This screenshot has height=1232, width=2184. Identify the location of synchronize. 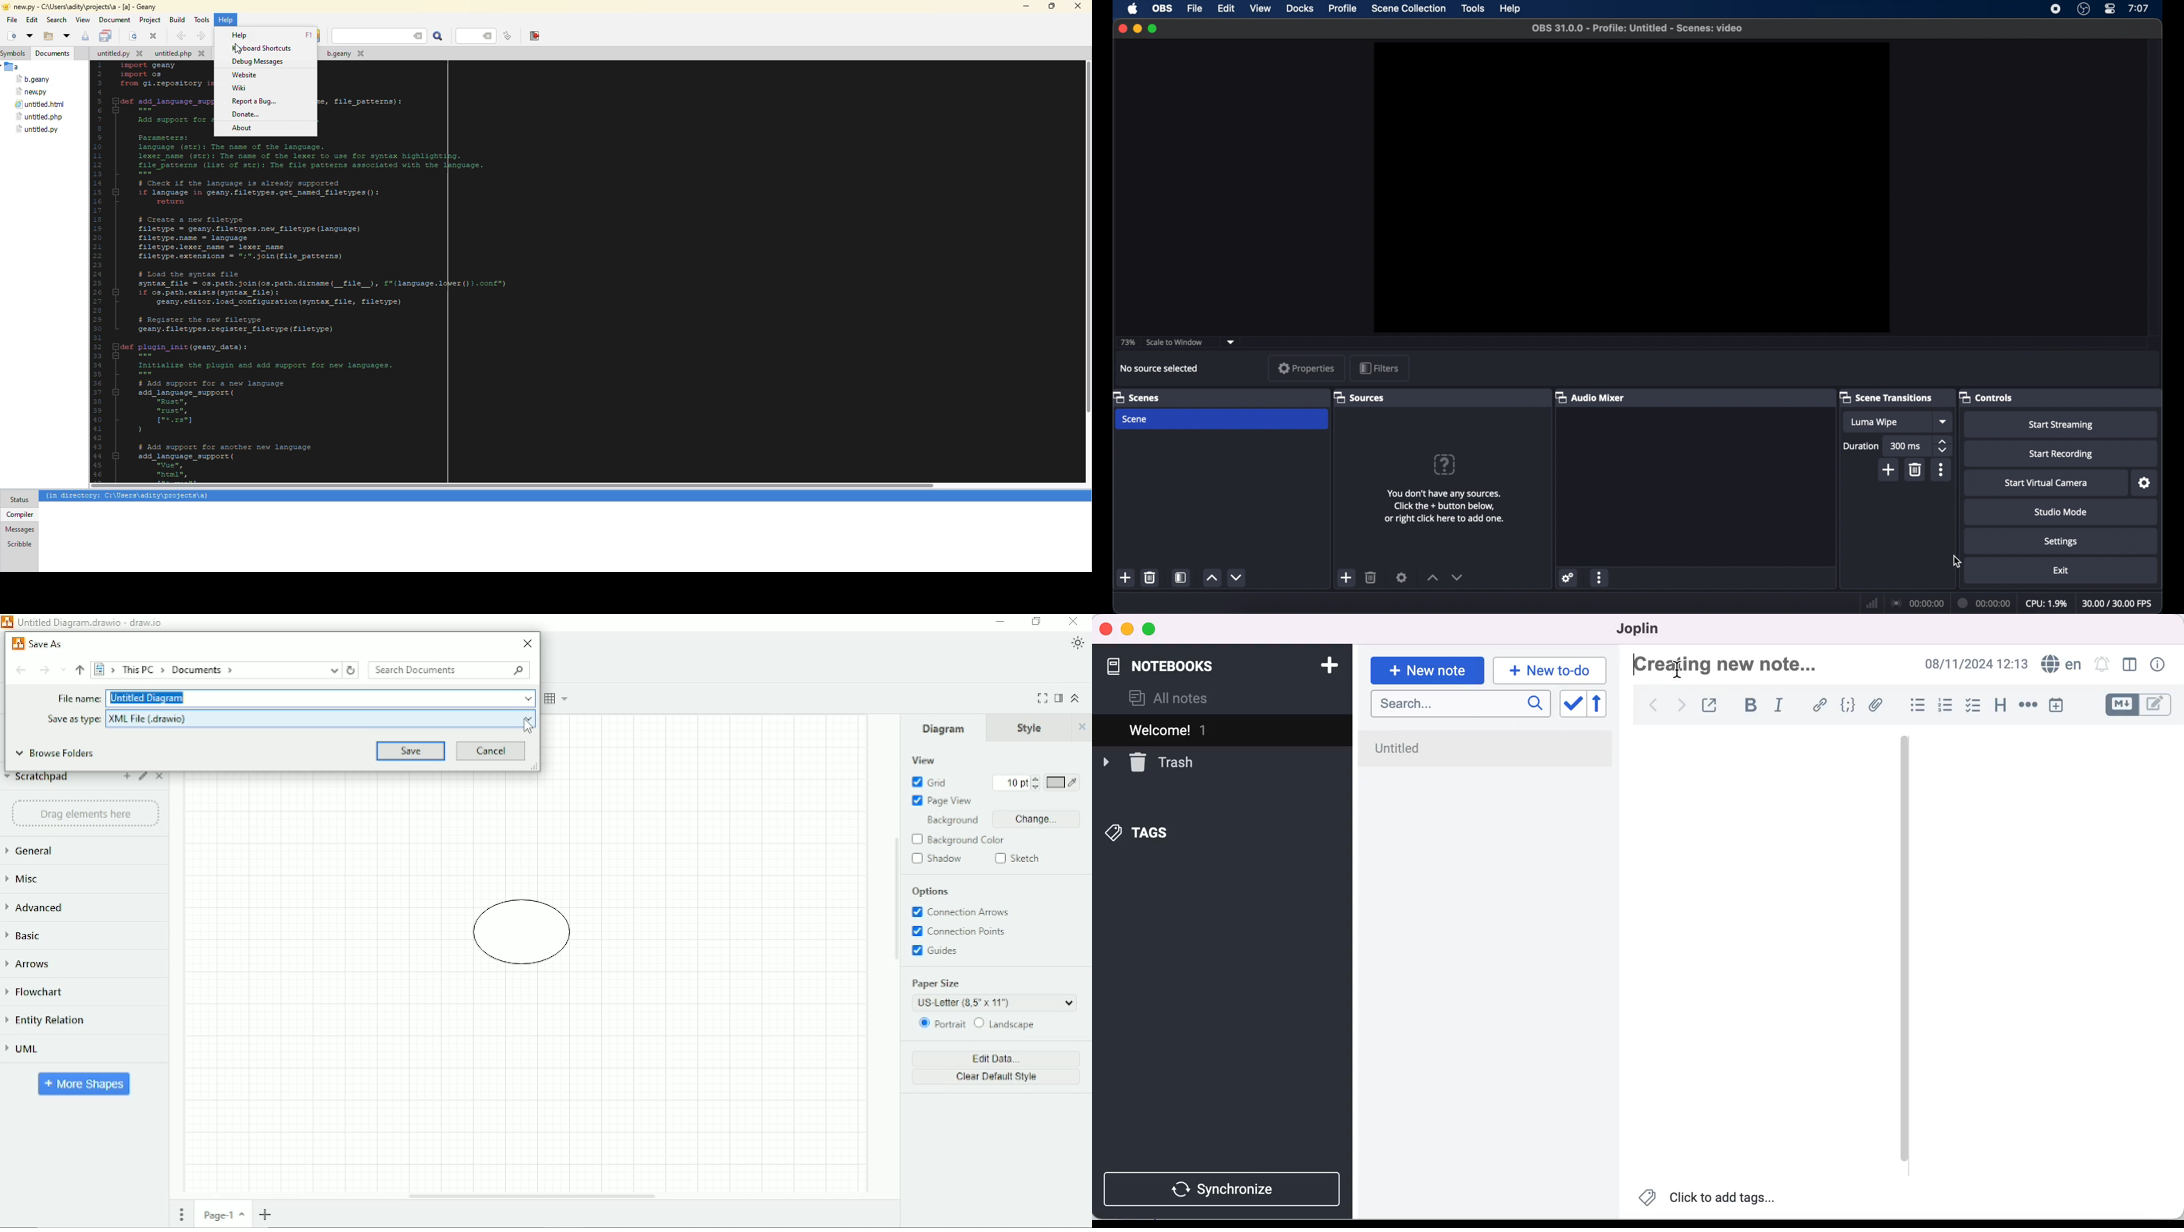
(1224, 1189).